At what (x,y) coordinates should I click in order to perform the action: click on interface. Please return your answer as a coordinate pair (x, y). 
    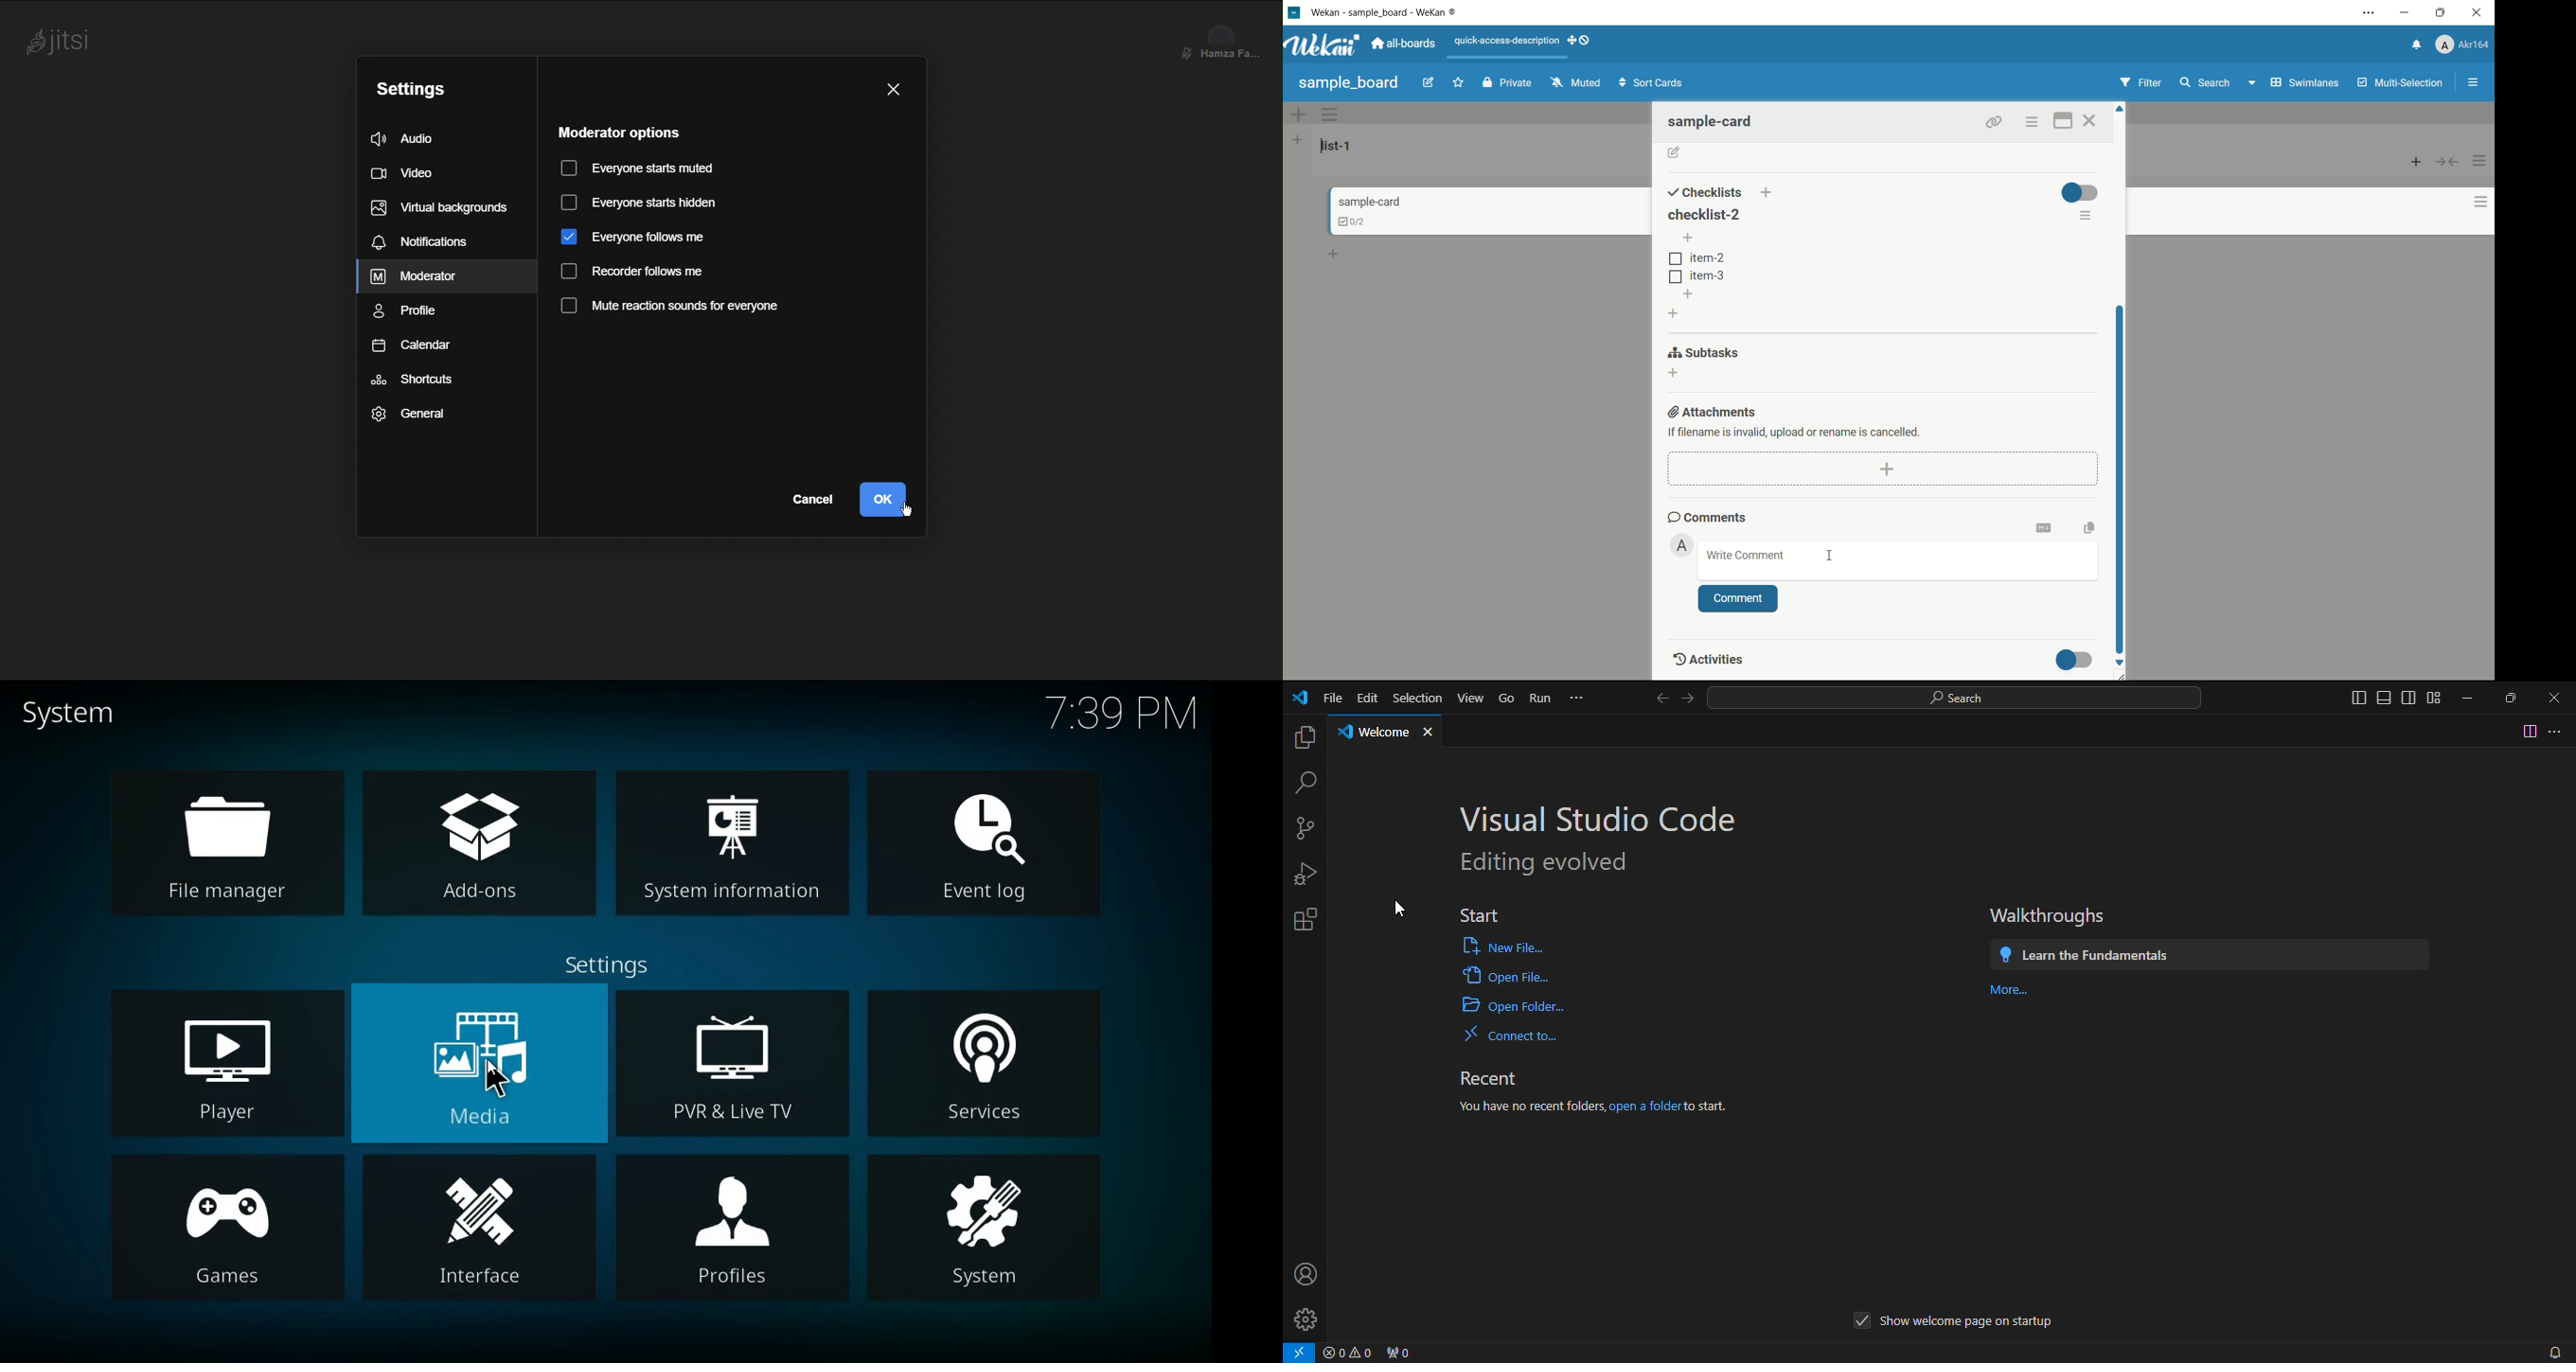
    Looking at the image, I should click on (481, 1229).